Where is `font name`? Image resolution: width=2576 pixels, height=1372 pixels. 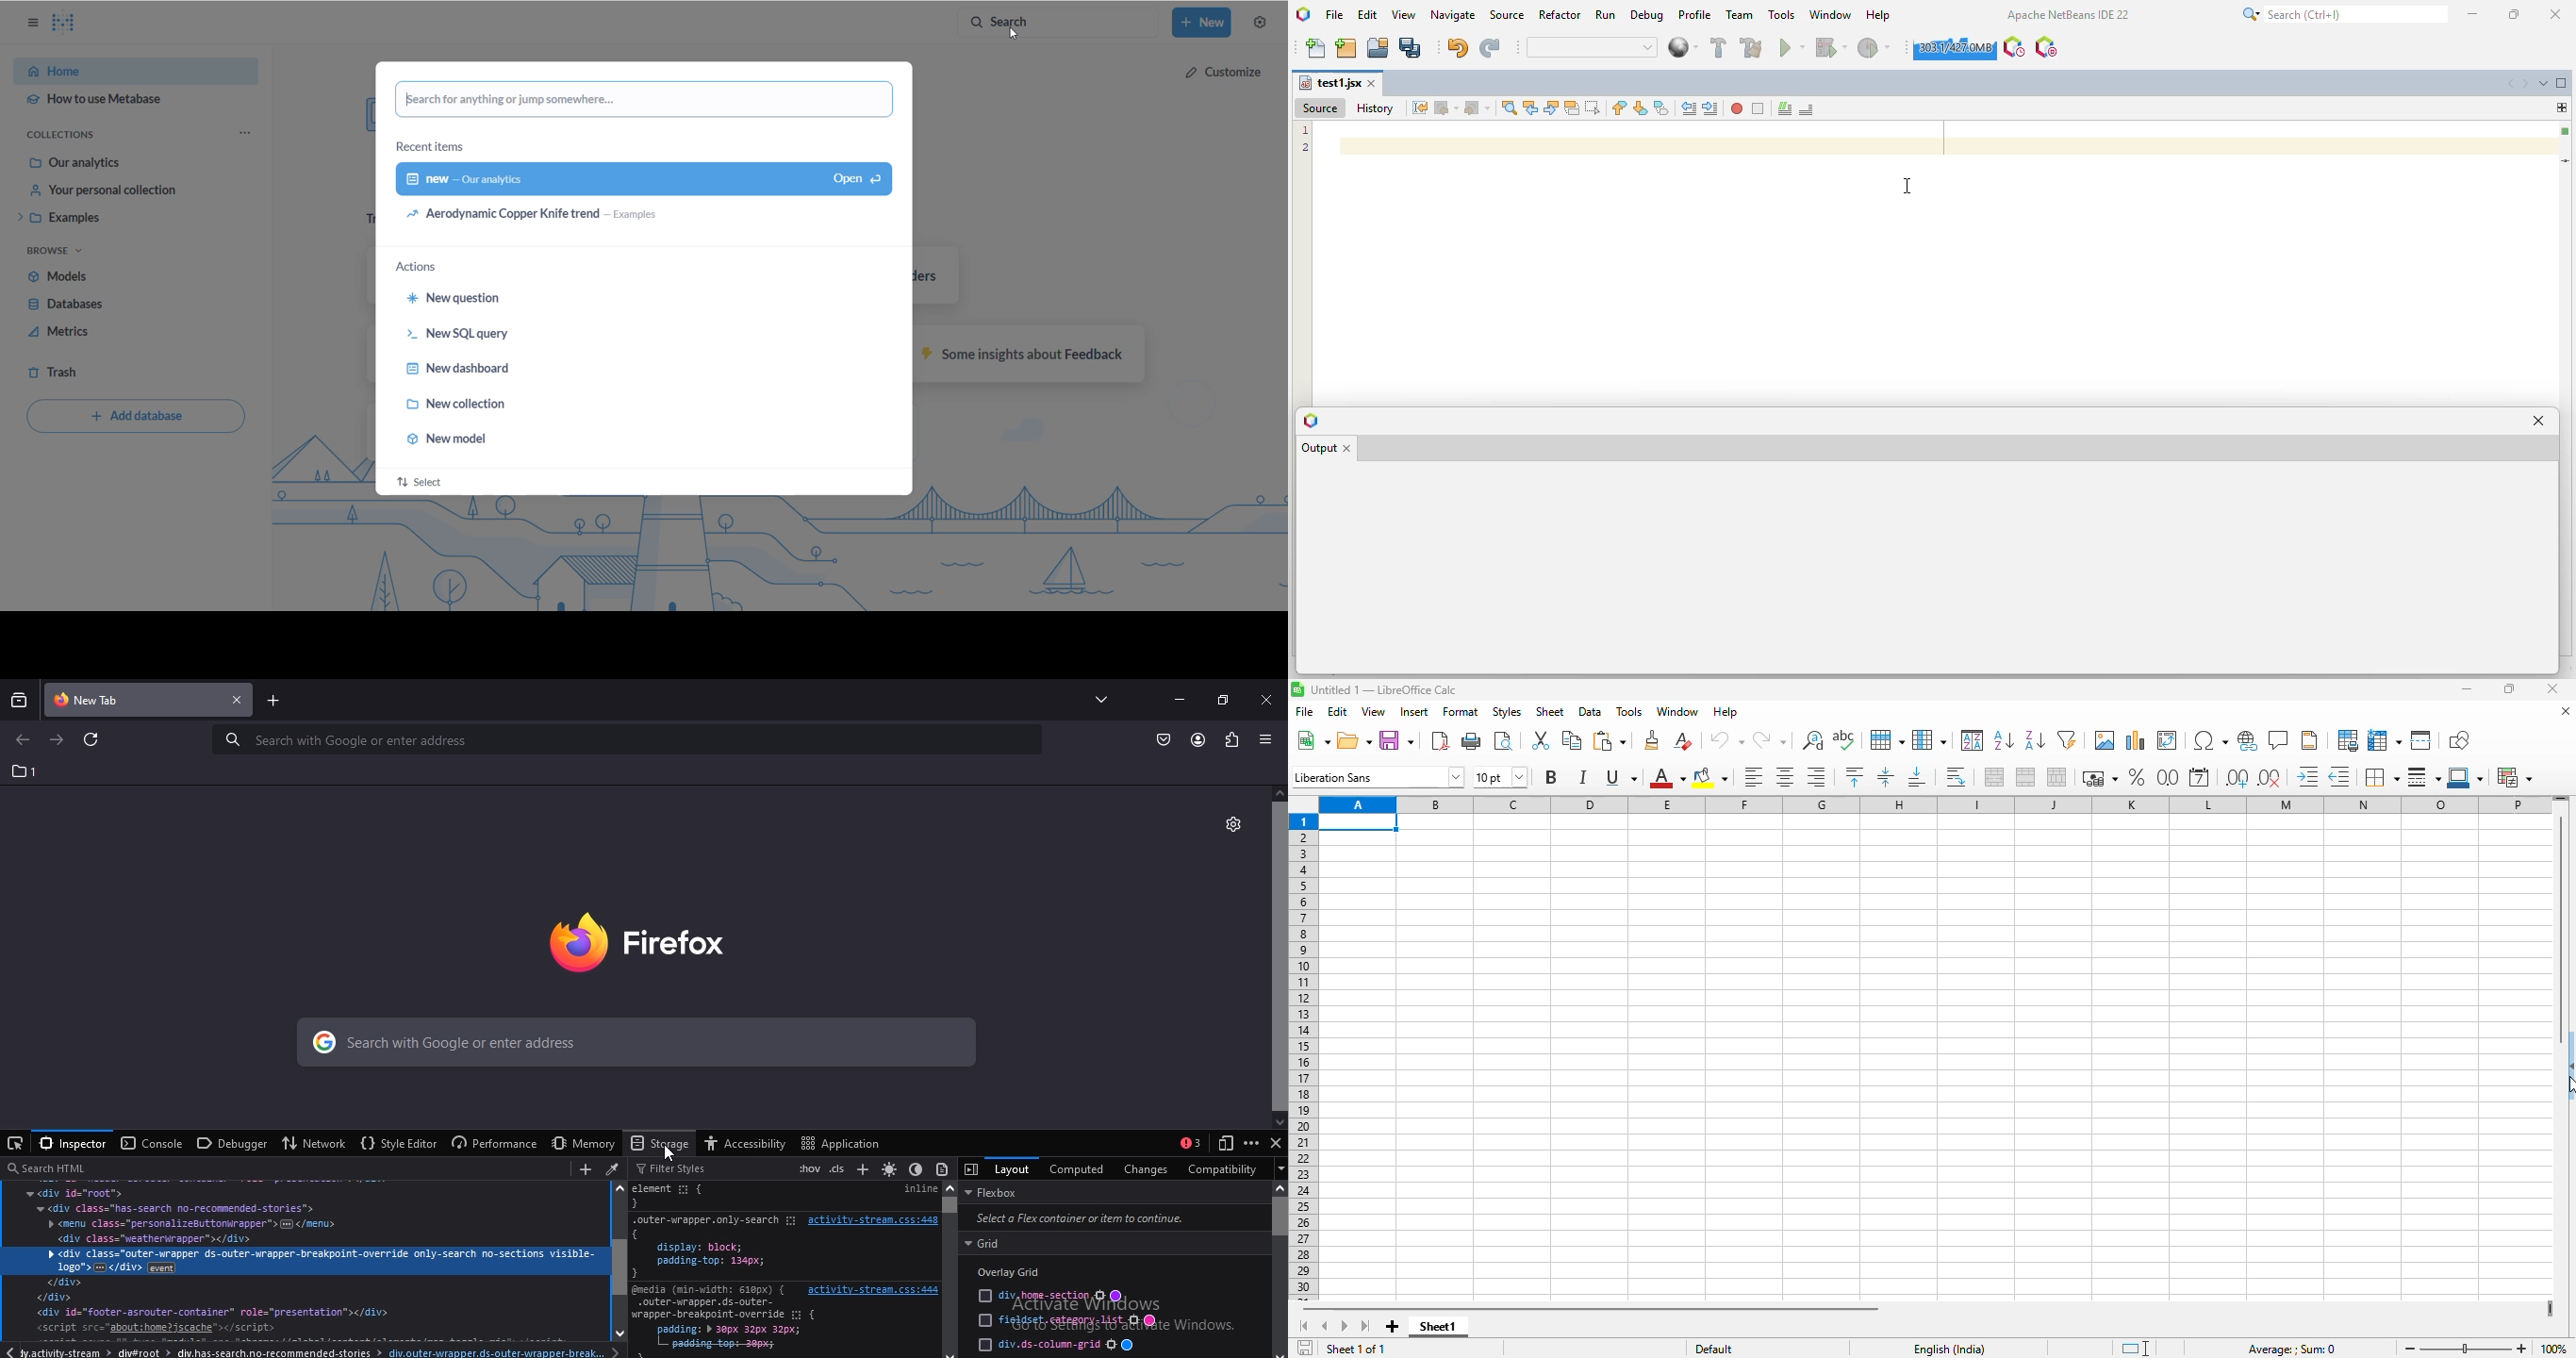
font name is located at coordinates (1379, 777).